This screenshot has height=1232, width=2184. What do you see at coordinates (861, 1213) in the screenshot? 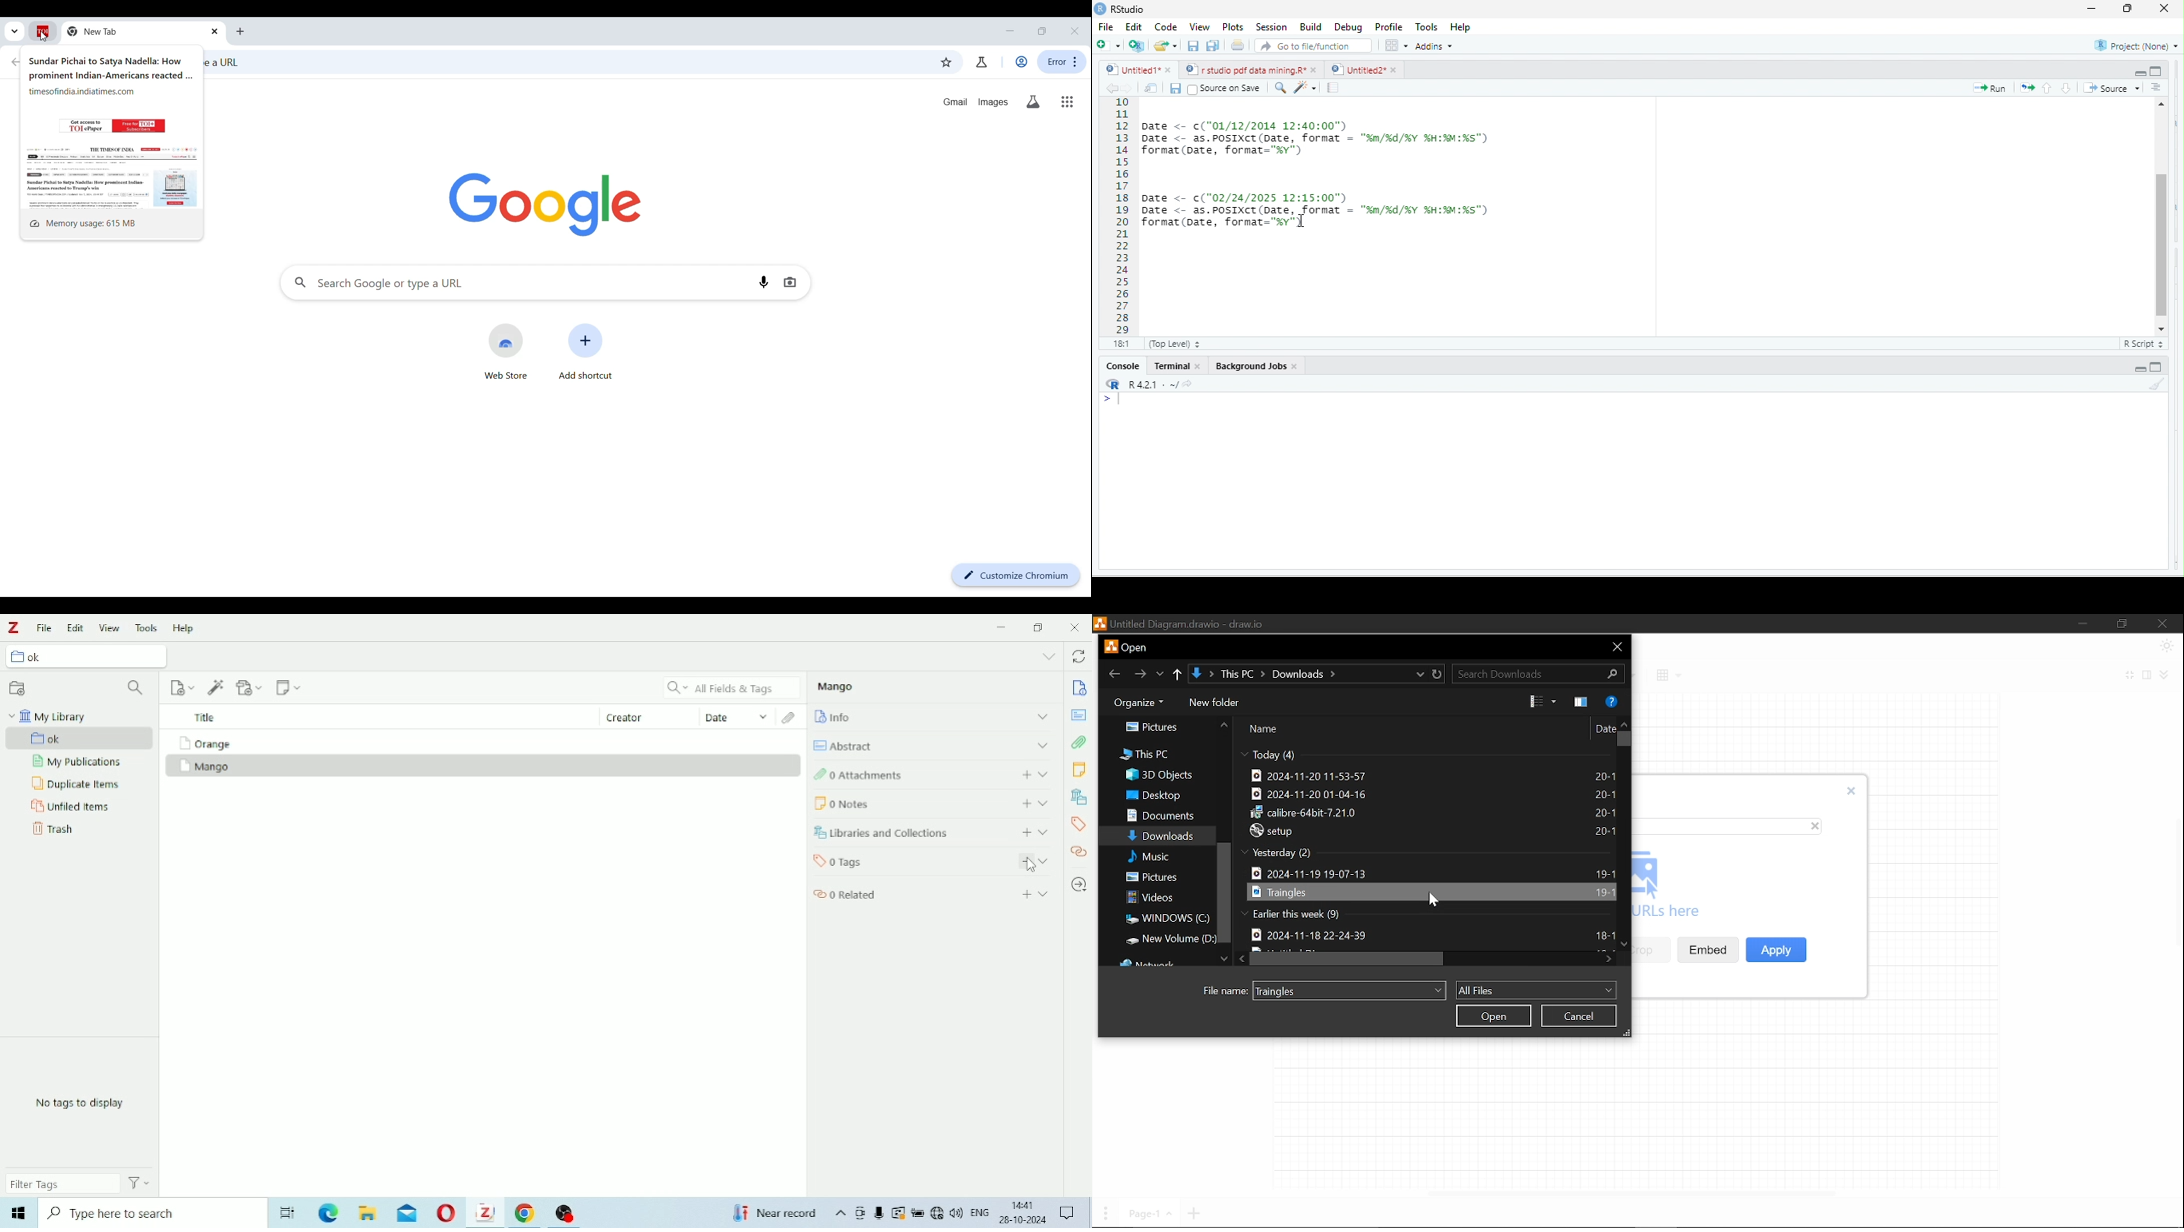
I see `Meet Now` at bounding box center [861, 1213].